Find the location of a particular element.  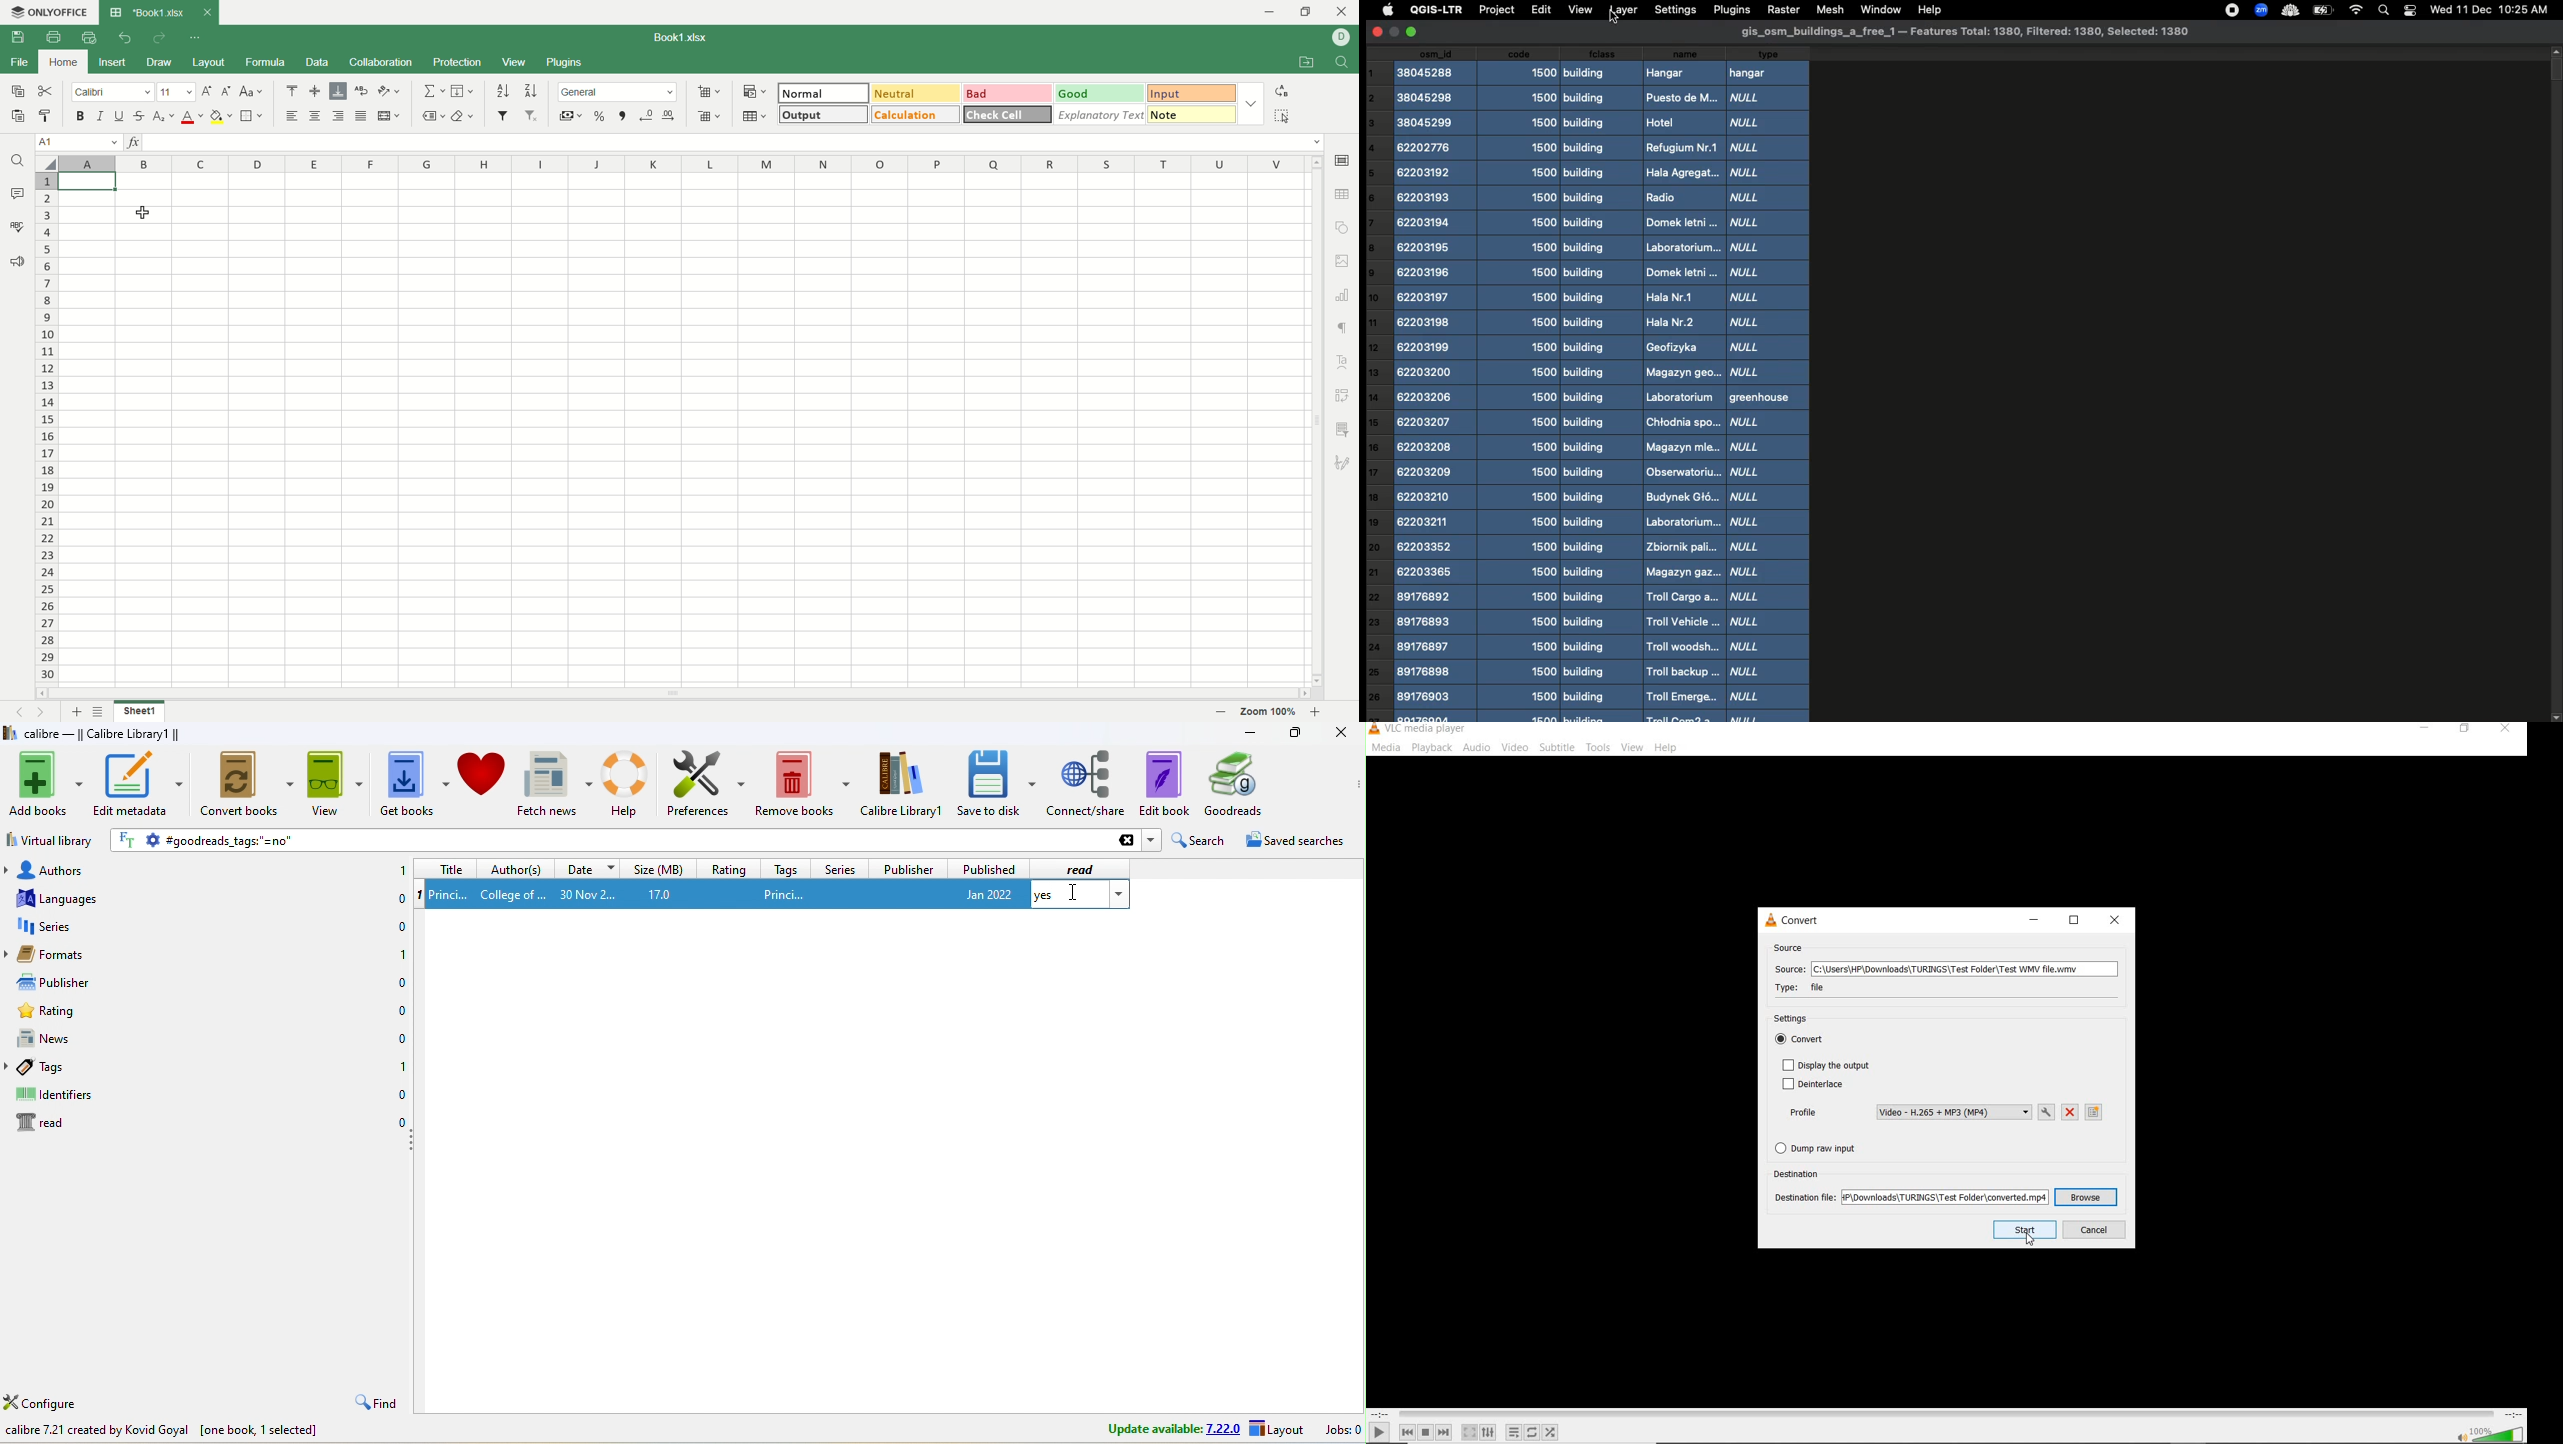

start is located at coordinates (2024, 1230).